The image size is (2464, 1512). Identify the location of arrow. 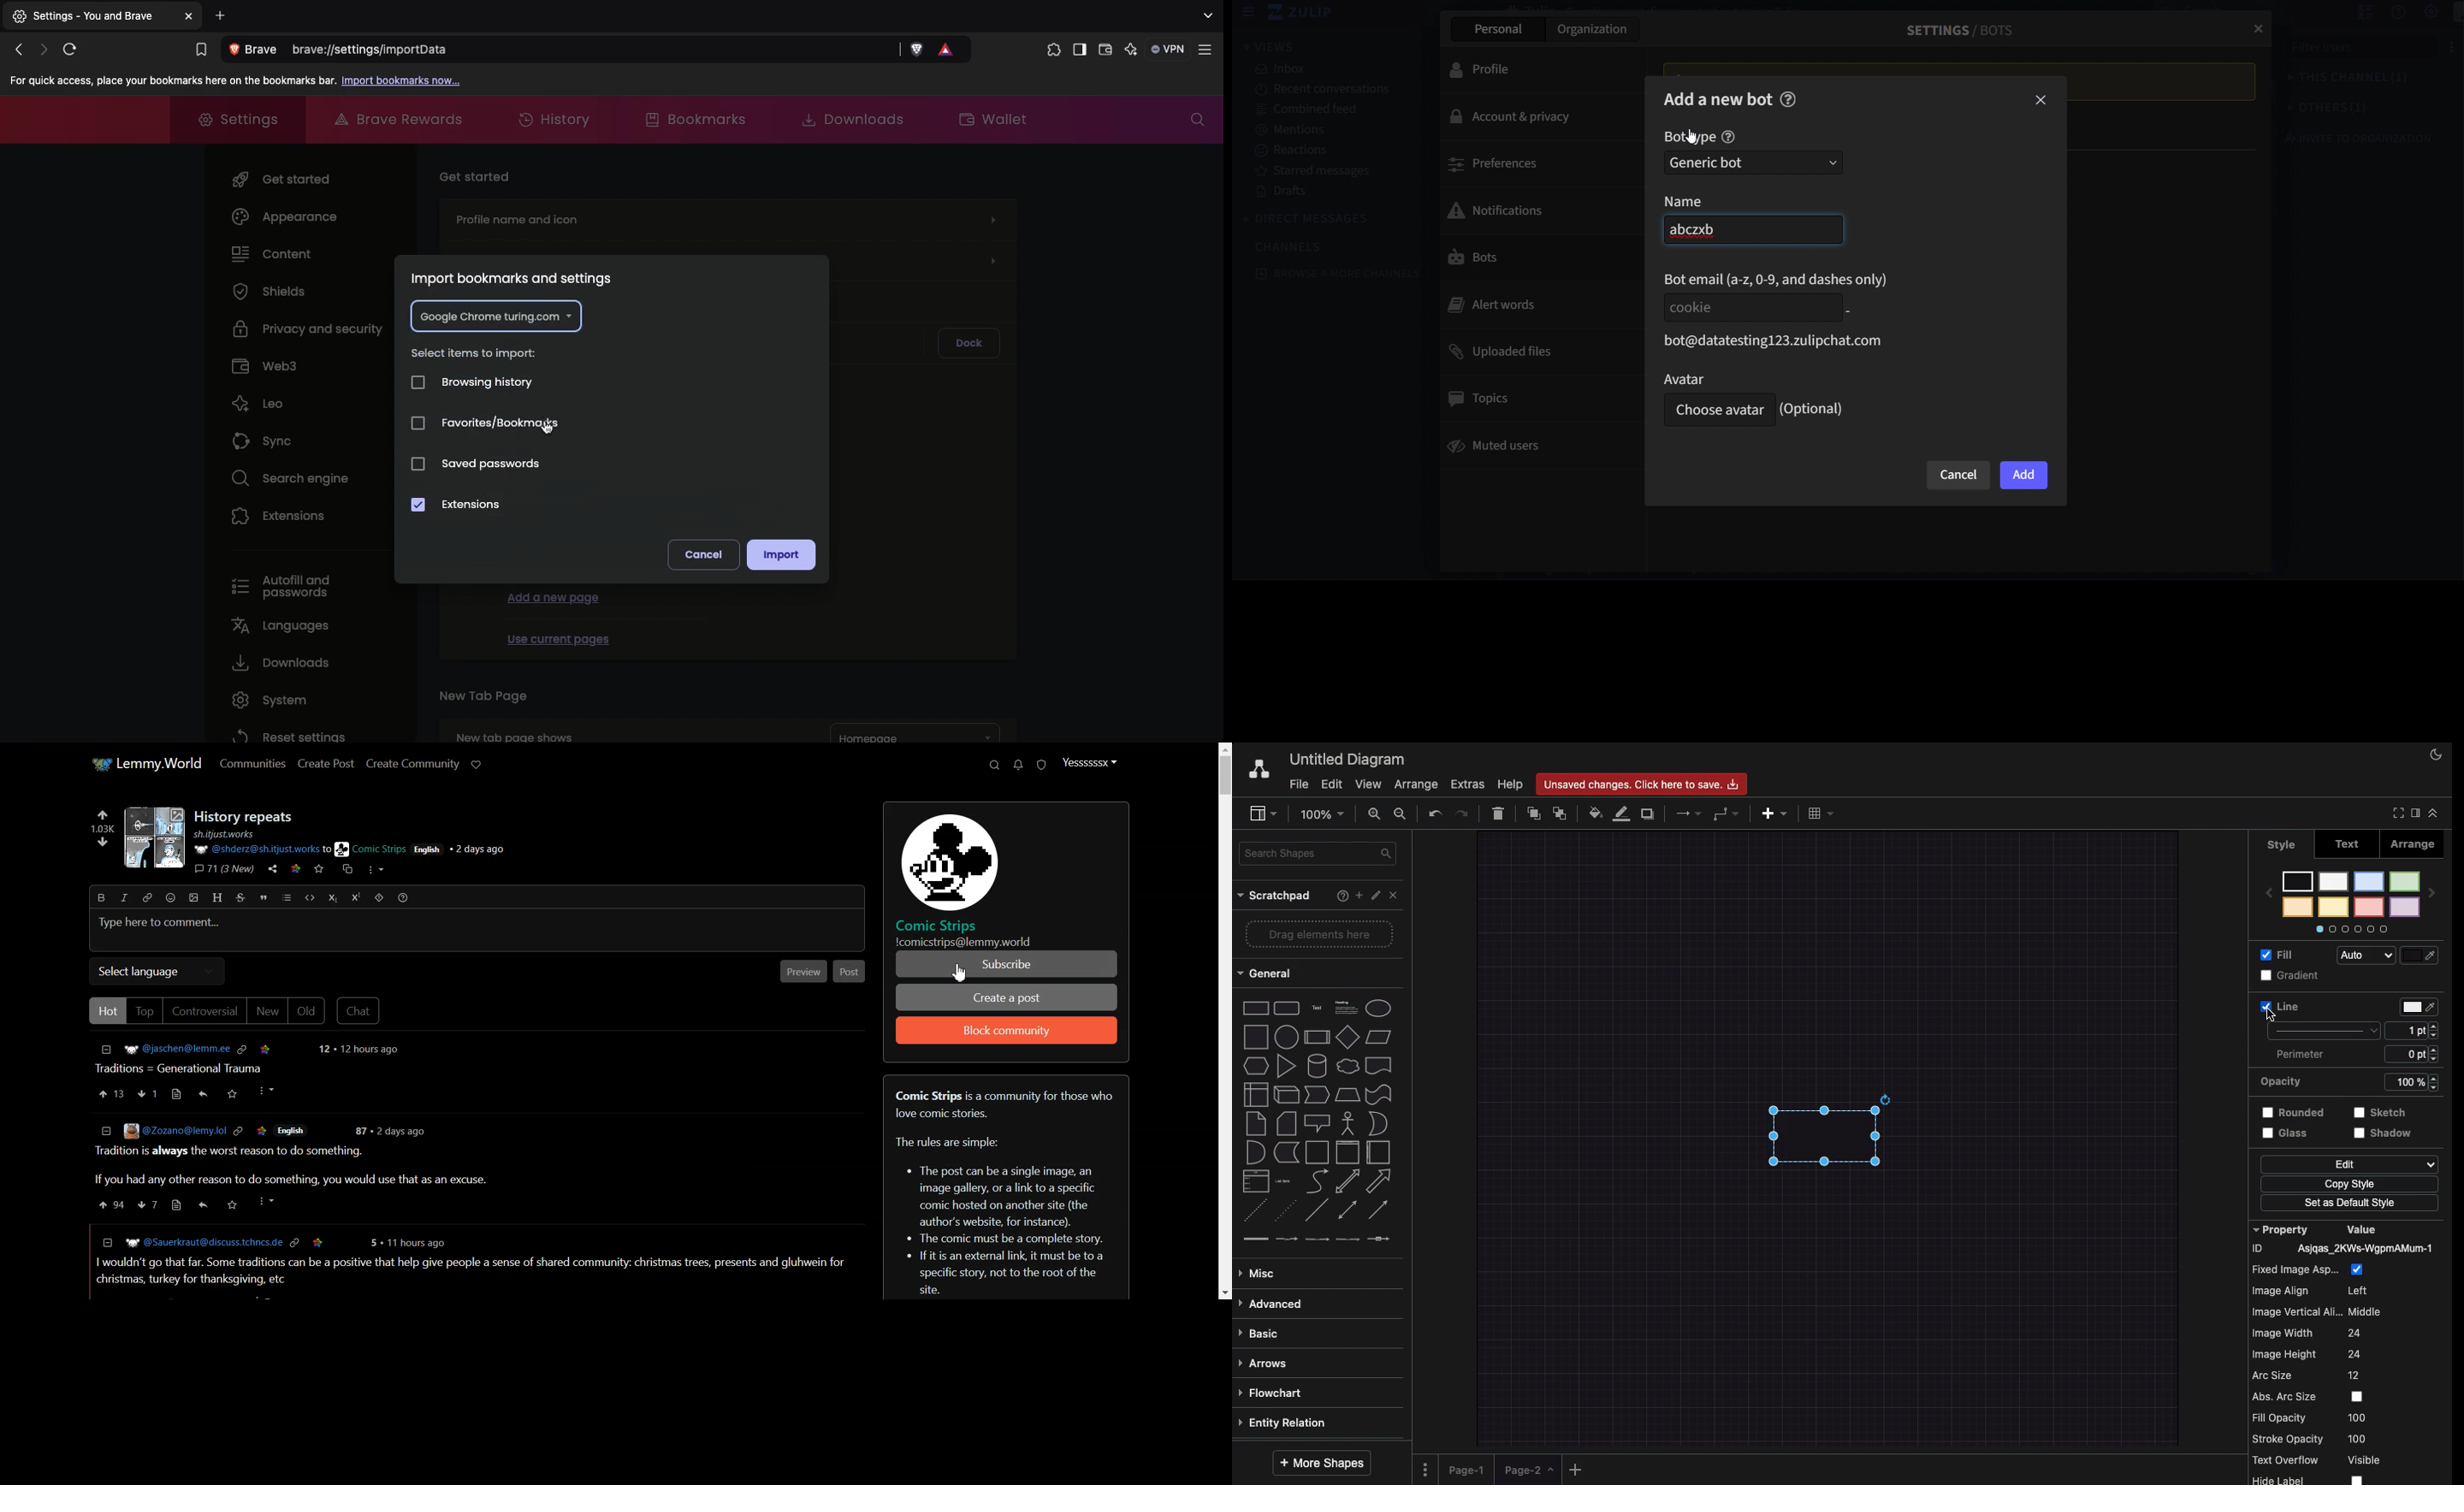
(1382, 1181).